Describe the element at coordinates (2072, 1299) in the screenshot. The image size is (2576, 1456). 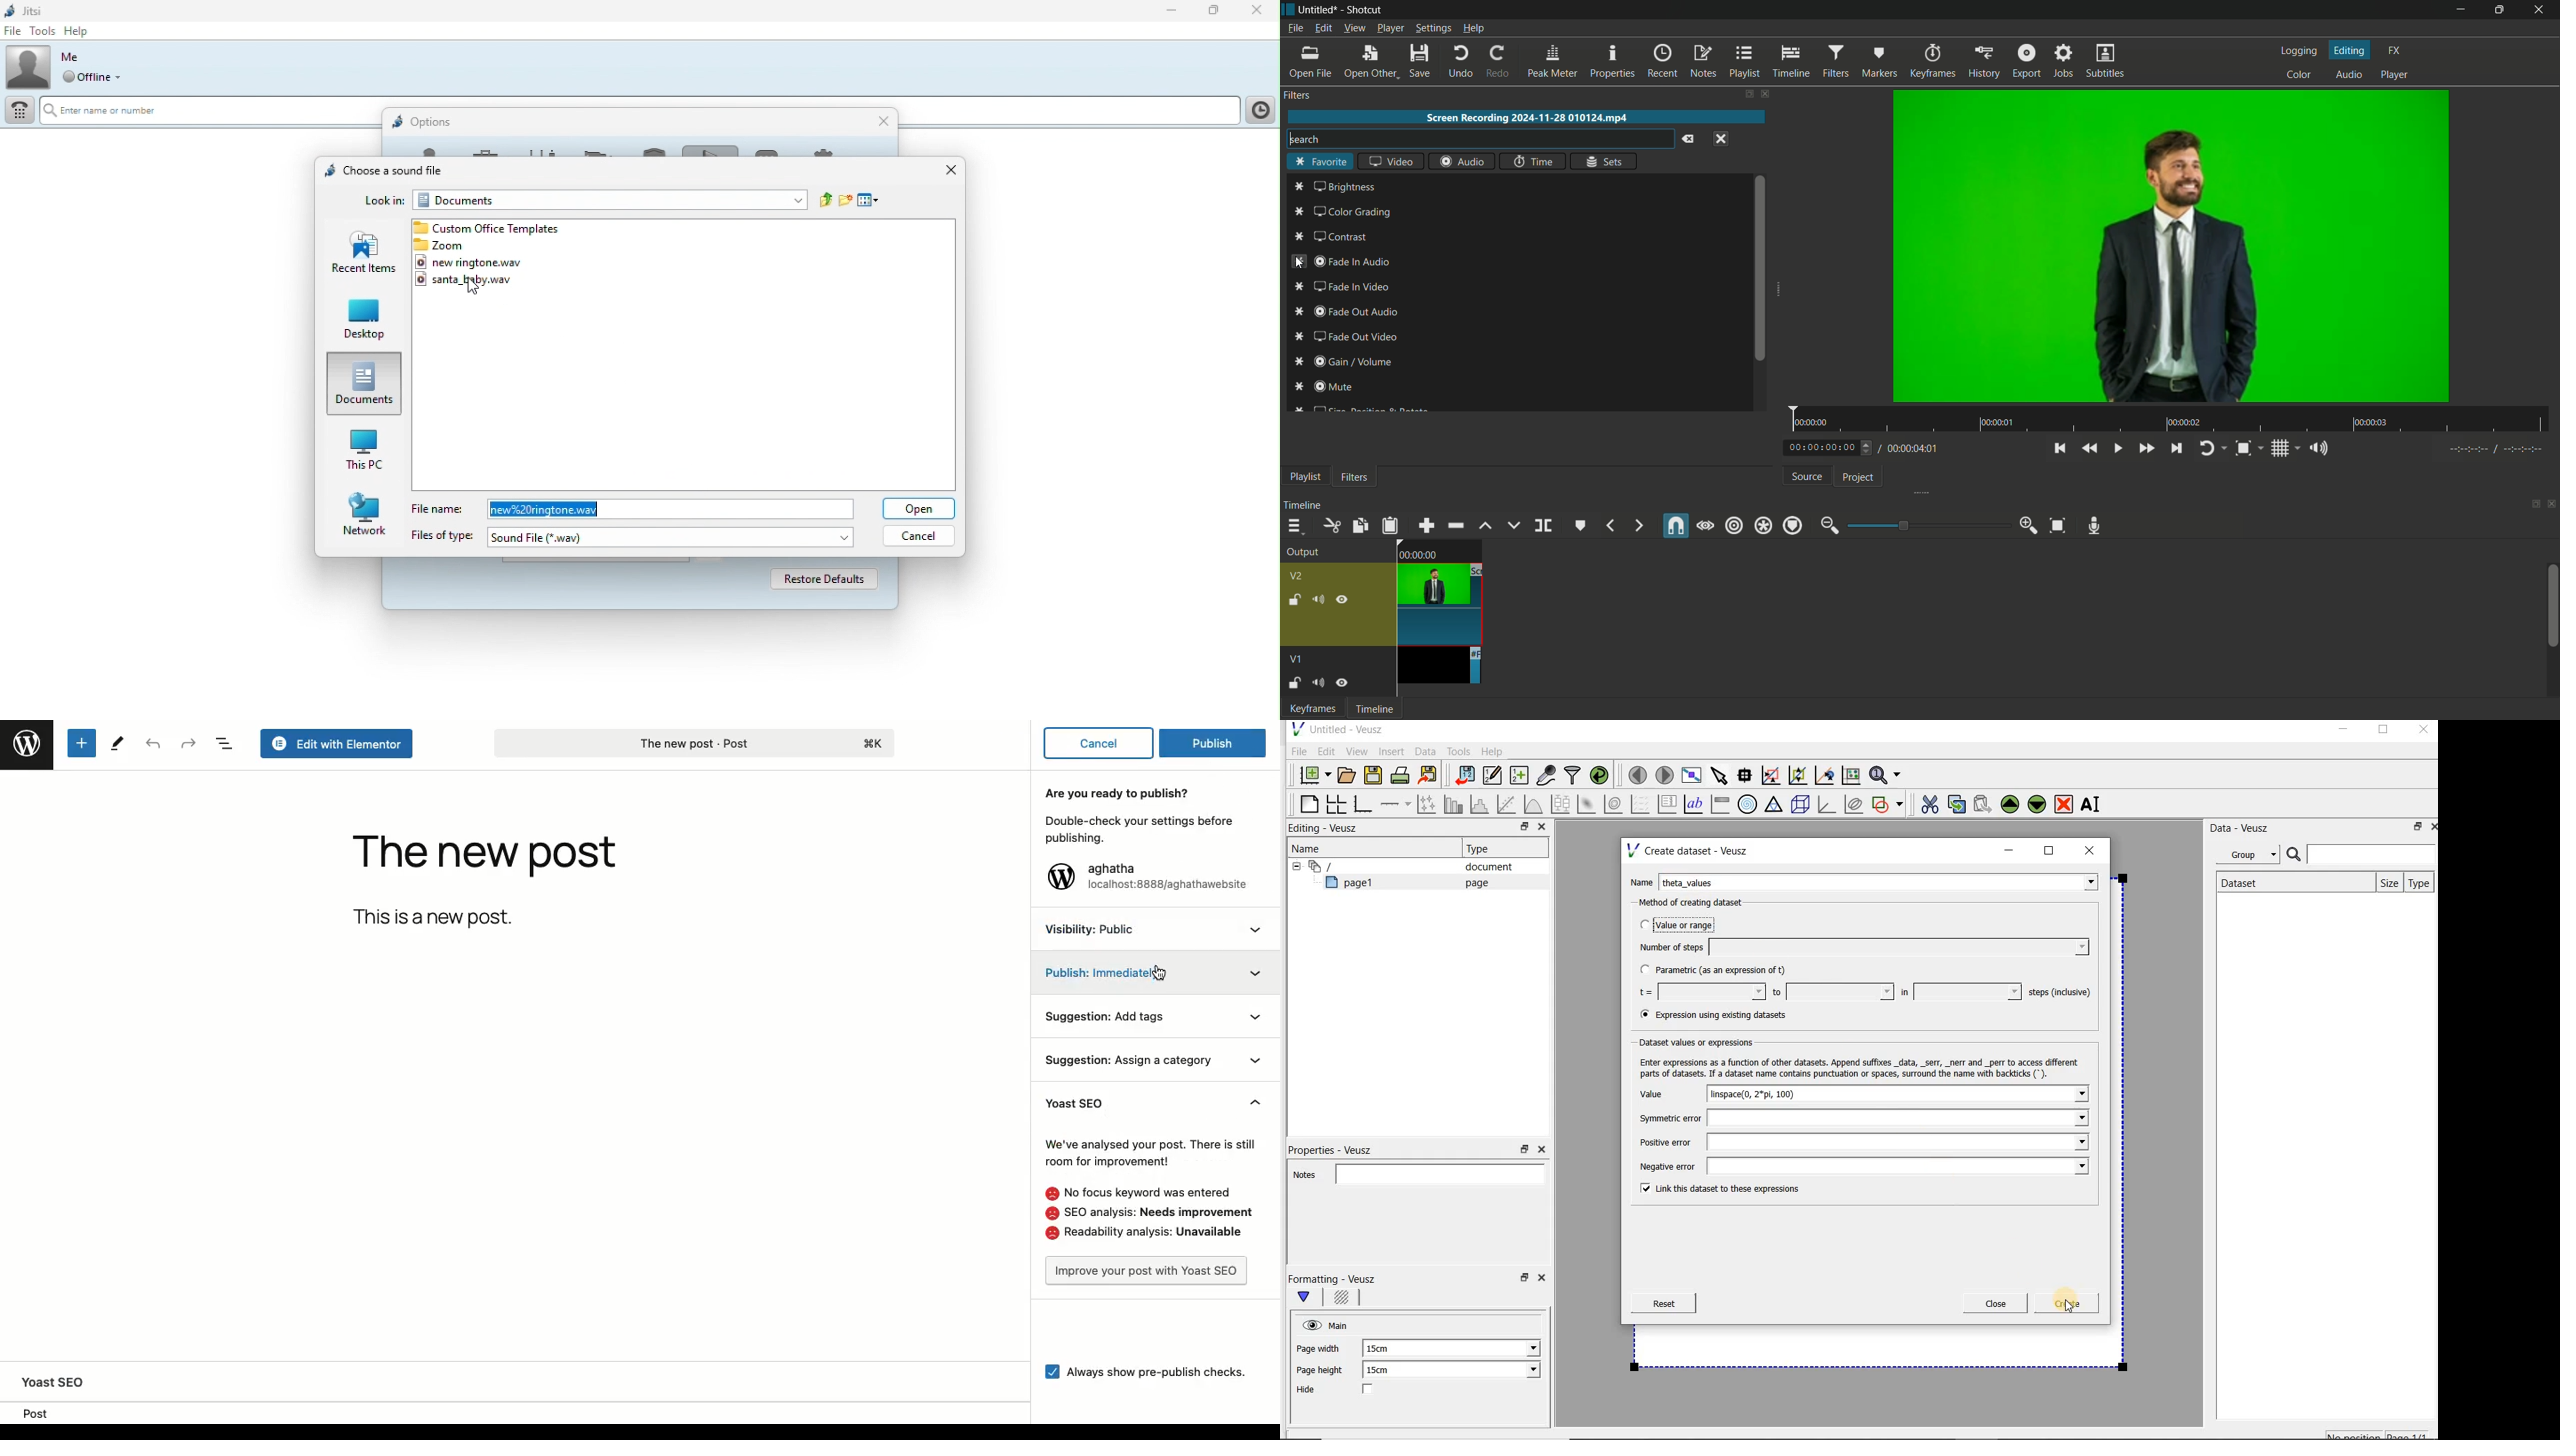
I see `Cursor` at that location.